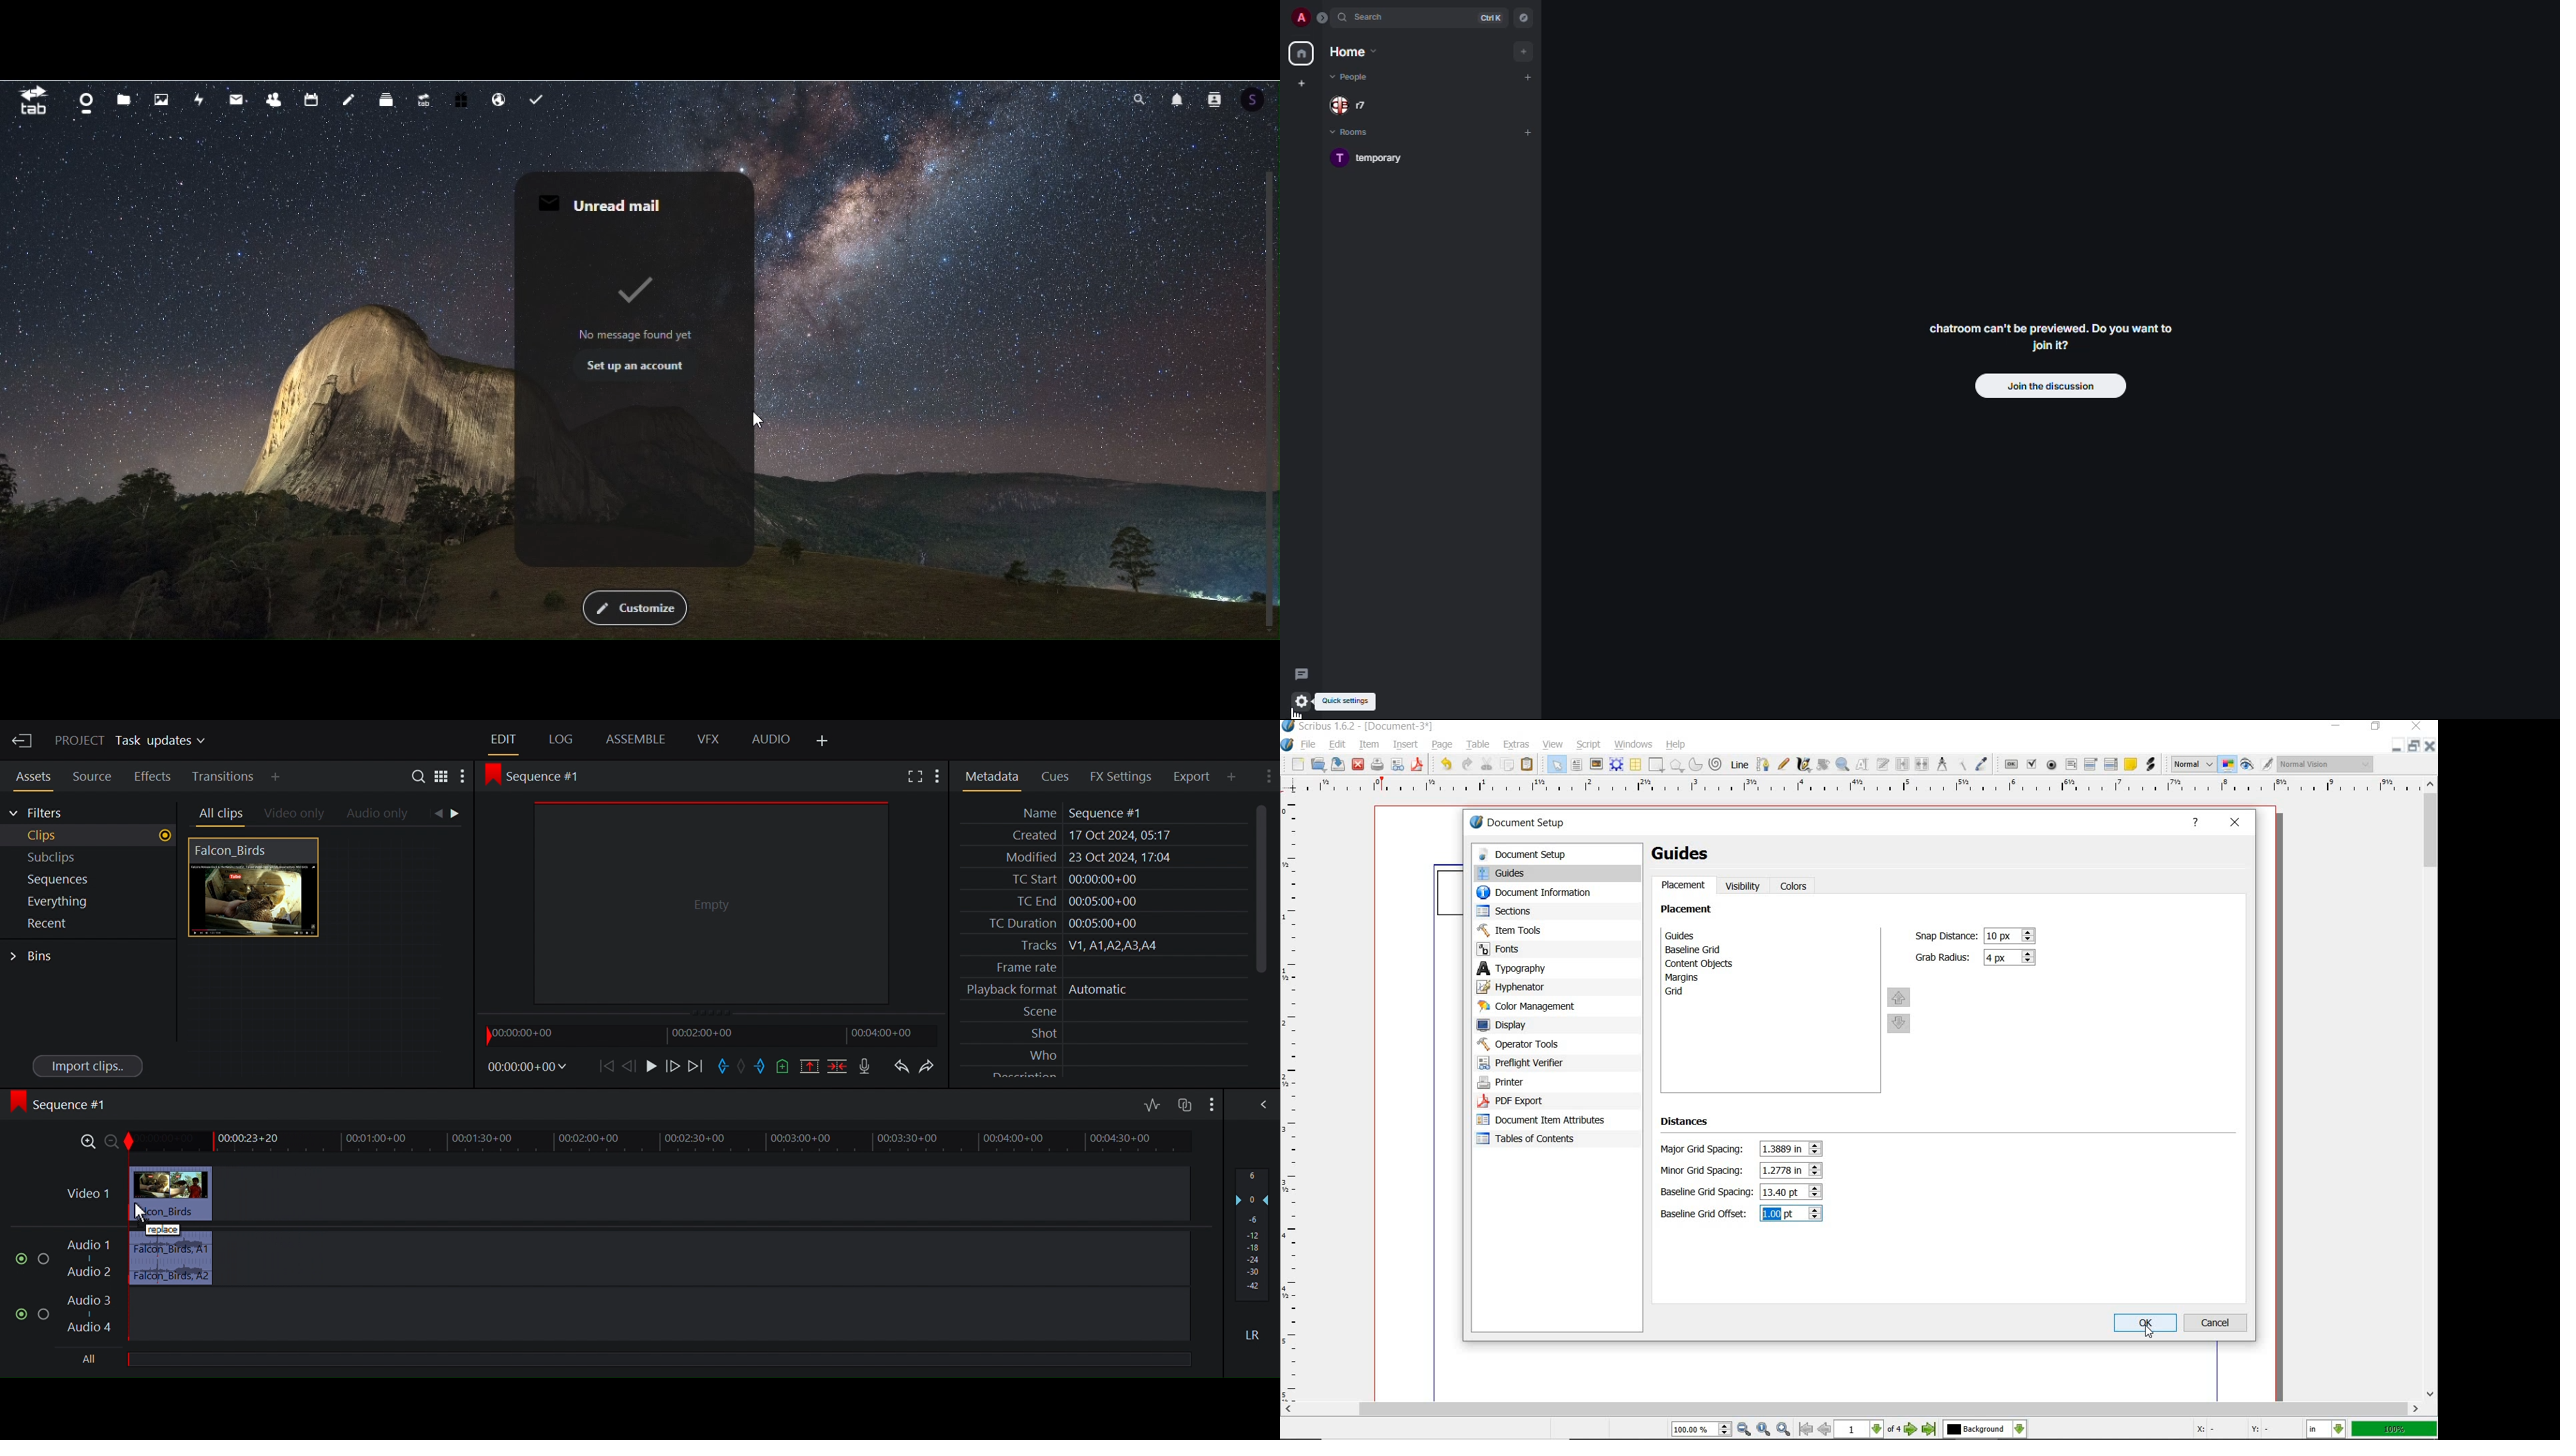 This screenshot has height=1456, width=2576. What do you see at coordinates (443, 779) in the screenshot?
I see `Toggle between list and tile view` at bounding box center [443, 779].